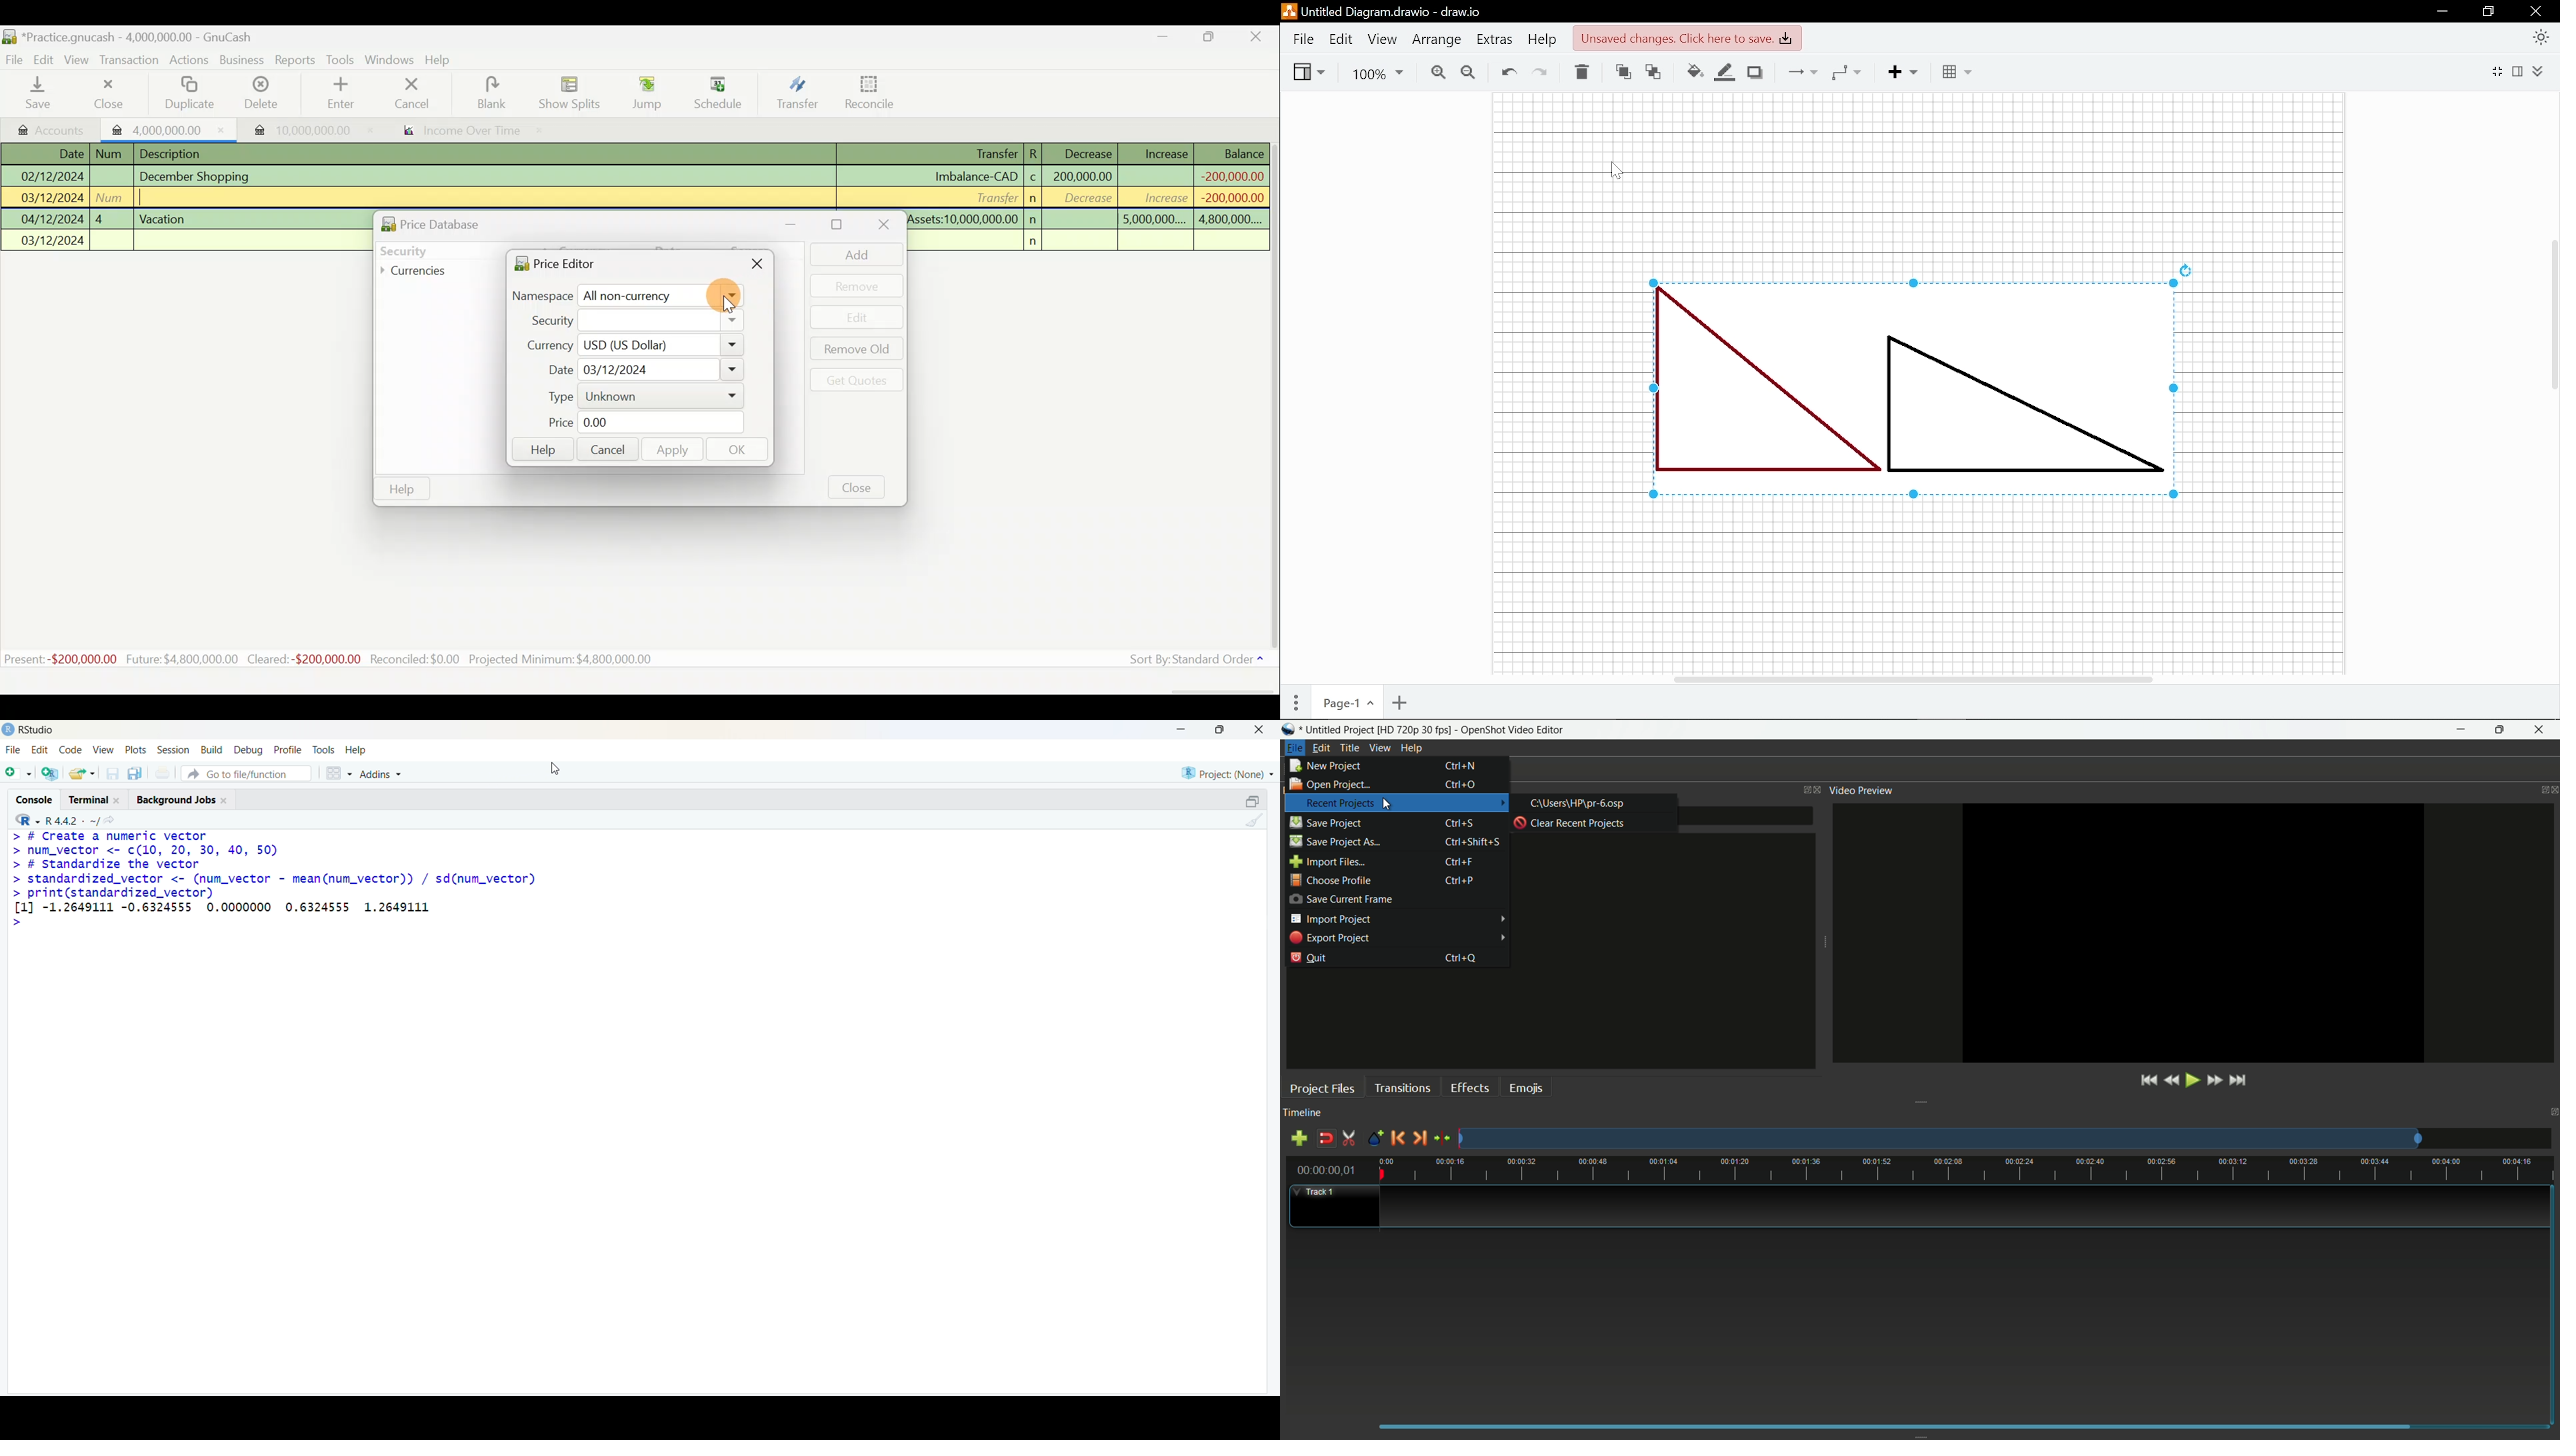 The image size is (2576, 1456). Describe the element at coordinates (35, 800) in the screenshot. I see `console` at that location.